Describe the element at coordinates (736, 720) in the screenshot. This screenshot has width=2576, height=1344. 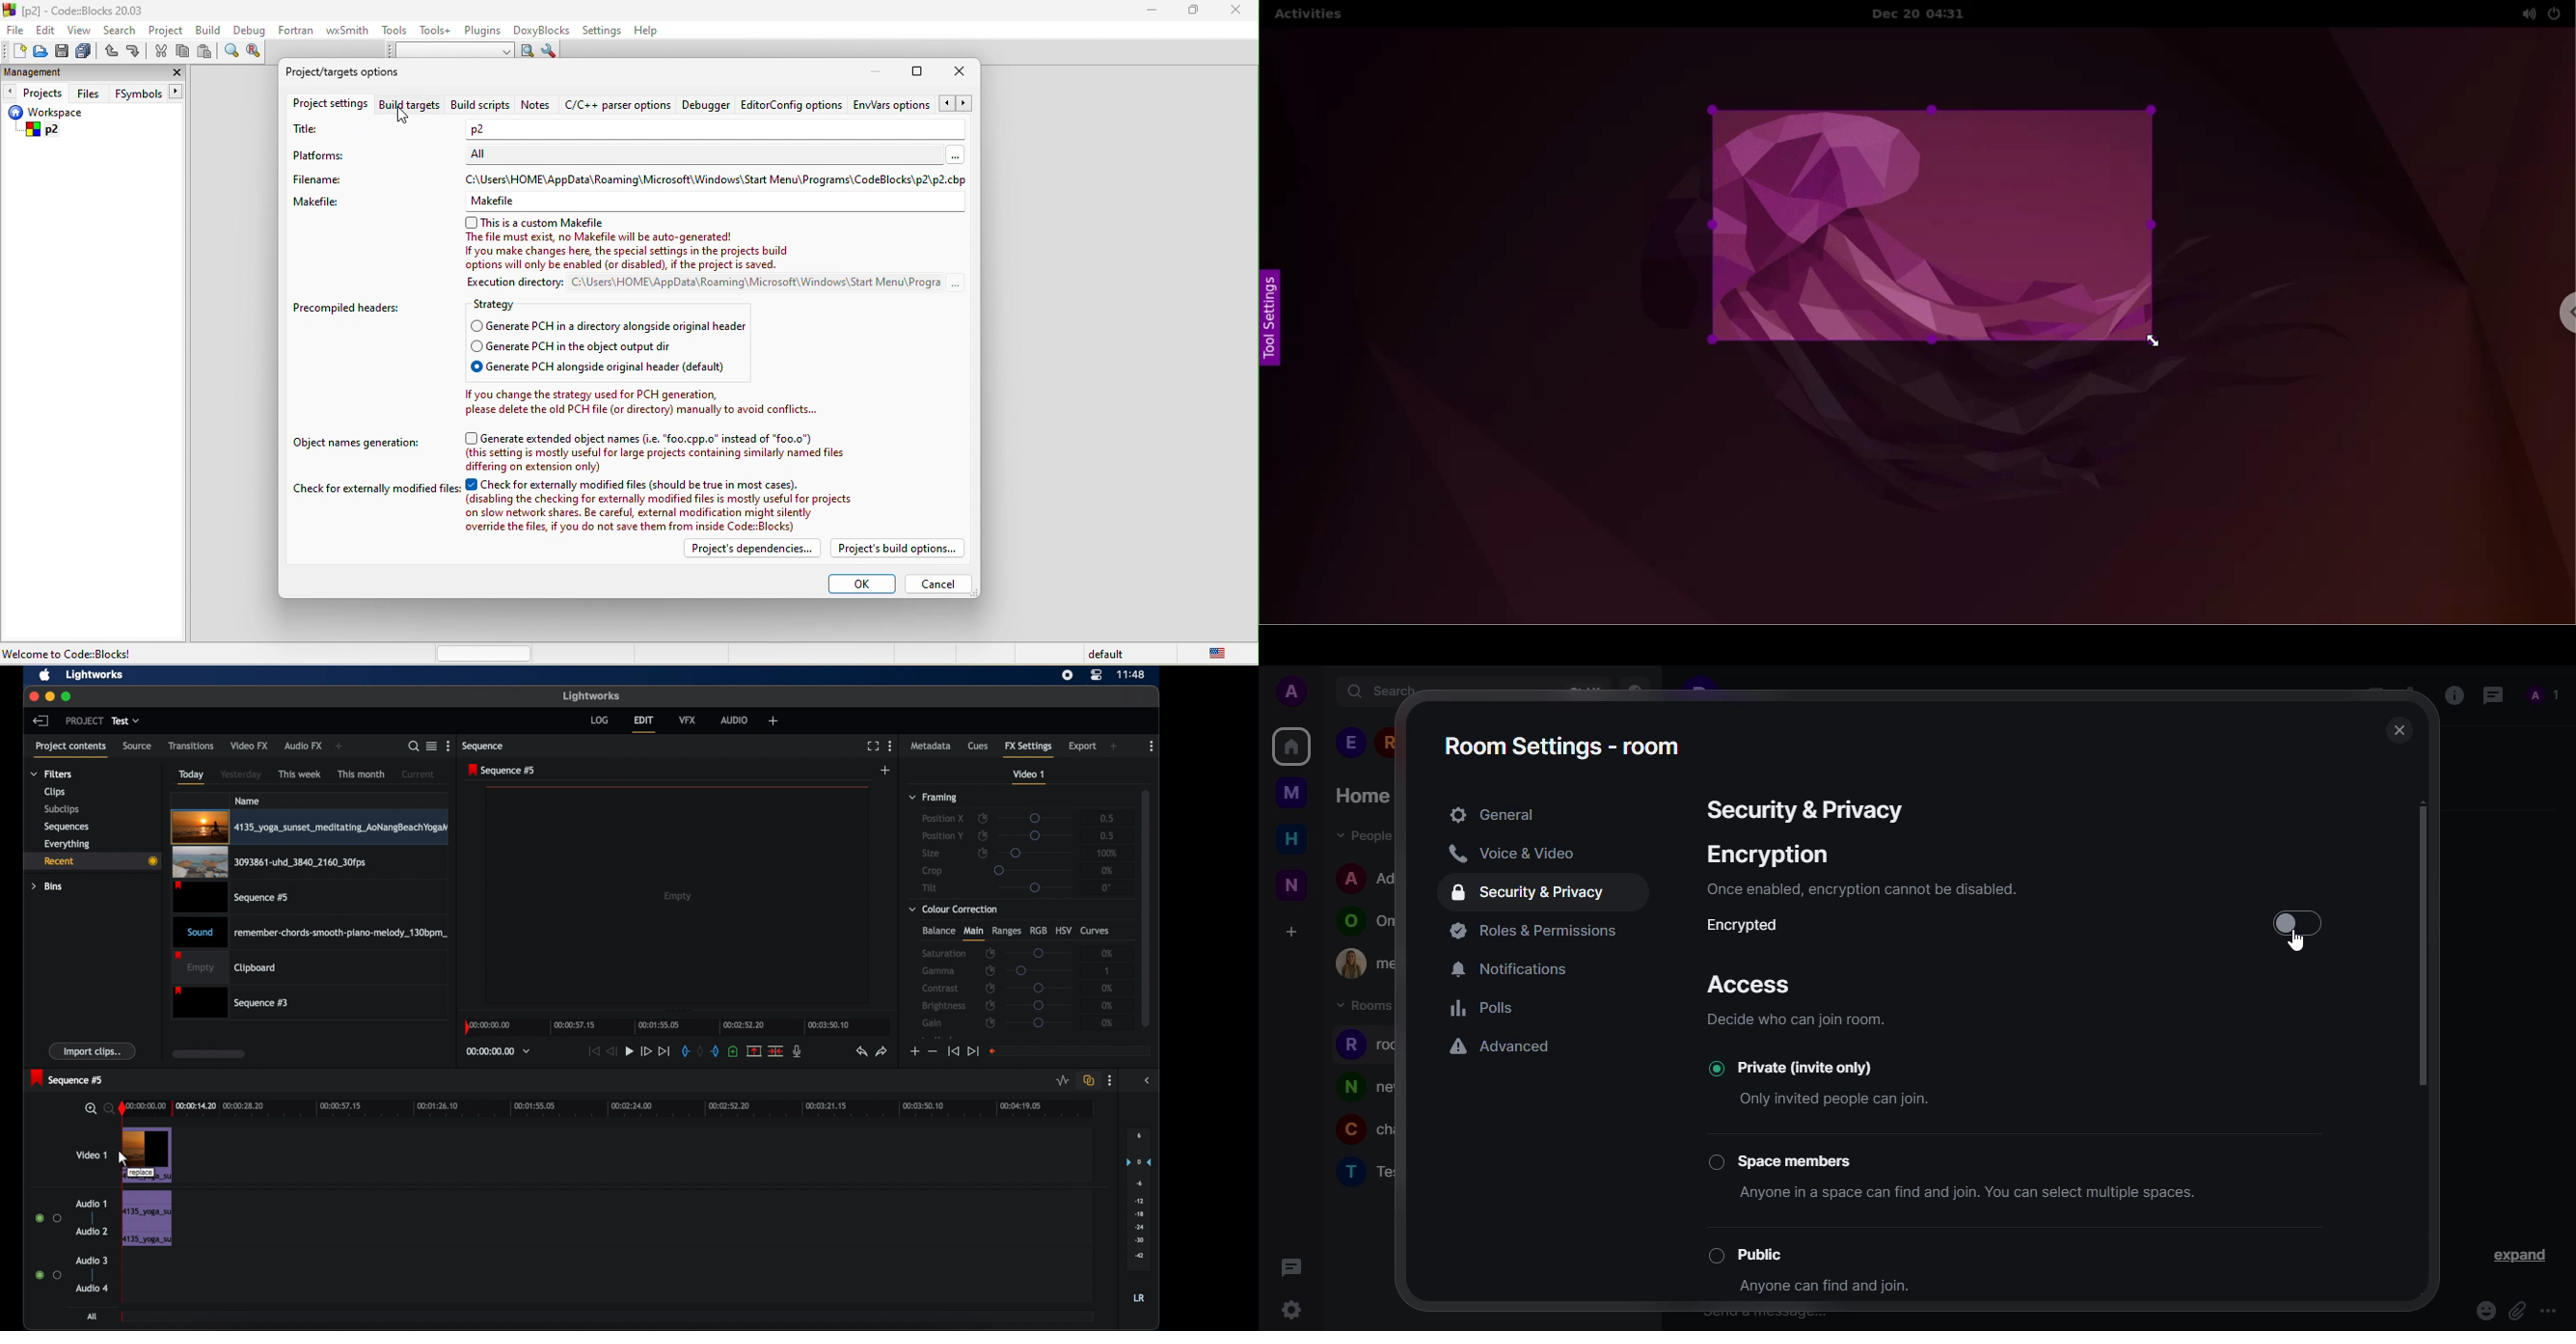
I see `audio` at that location.